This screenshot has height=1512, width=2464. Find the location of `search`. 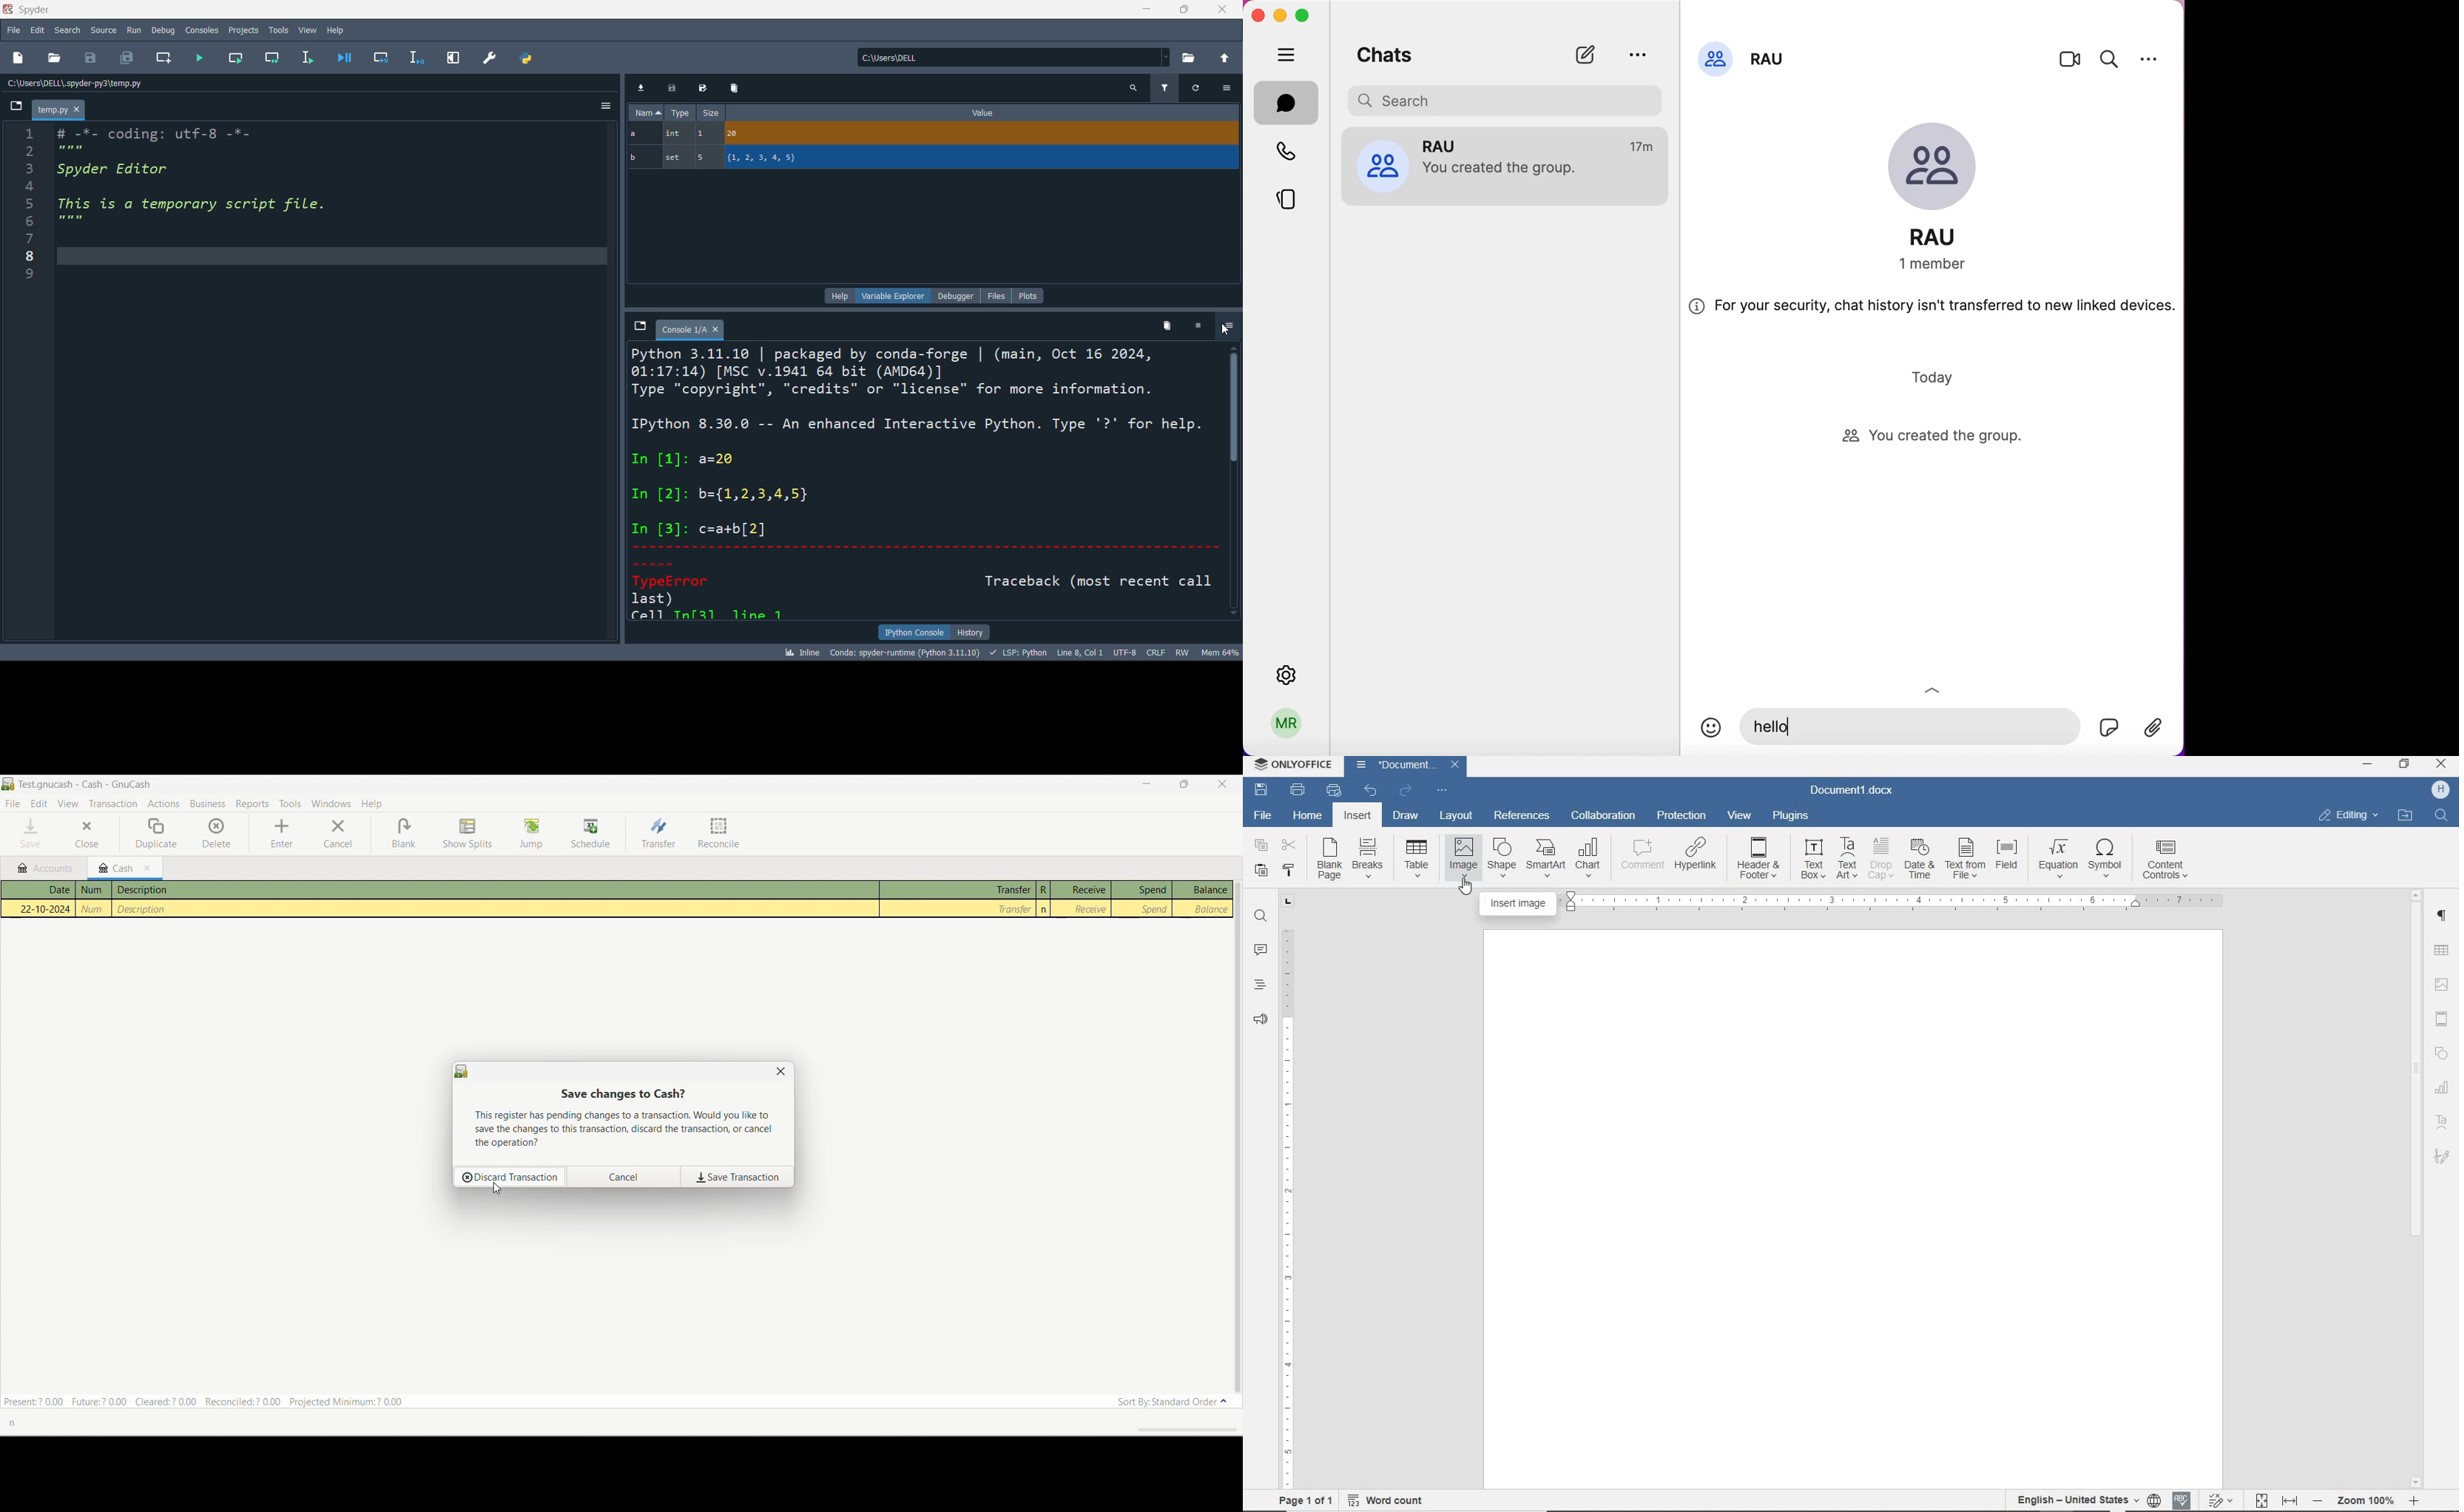

search is located at coordinates (2110, 57).